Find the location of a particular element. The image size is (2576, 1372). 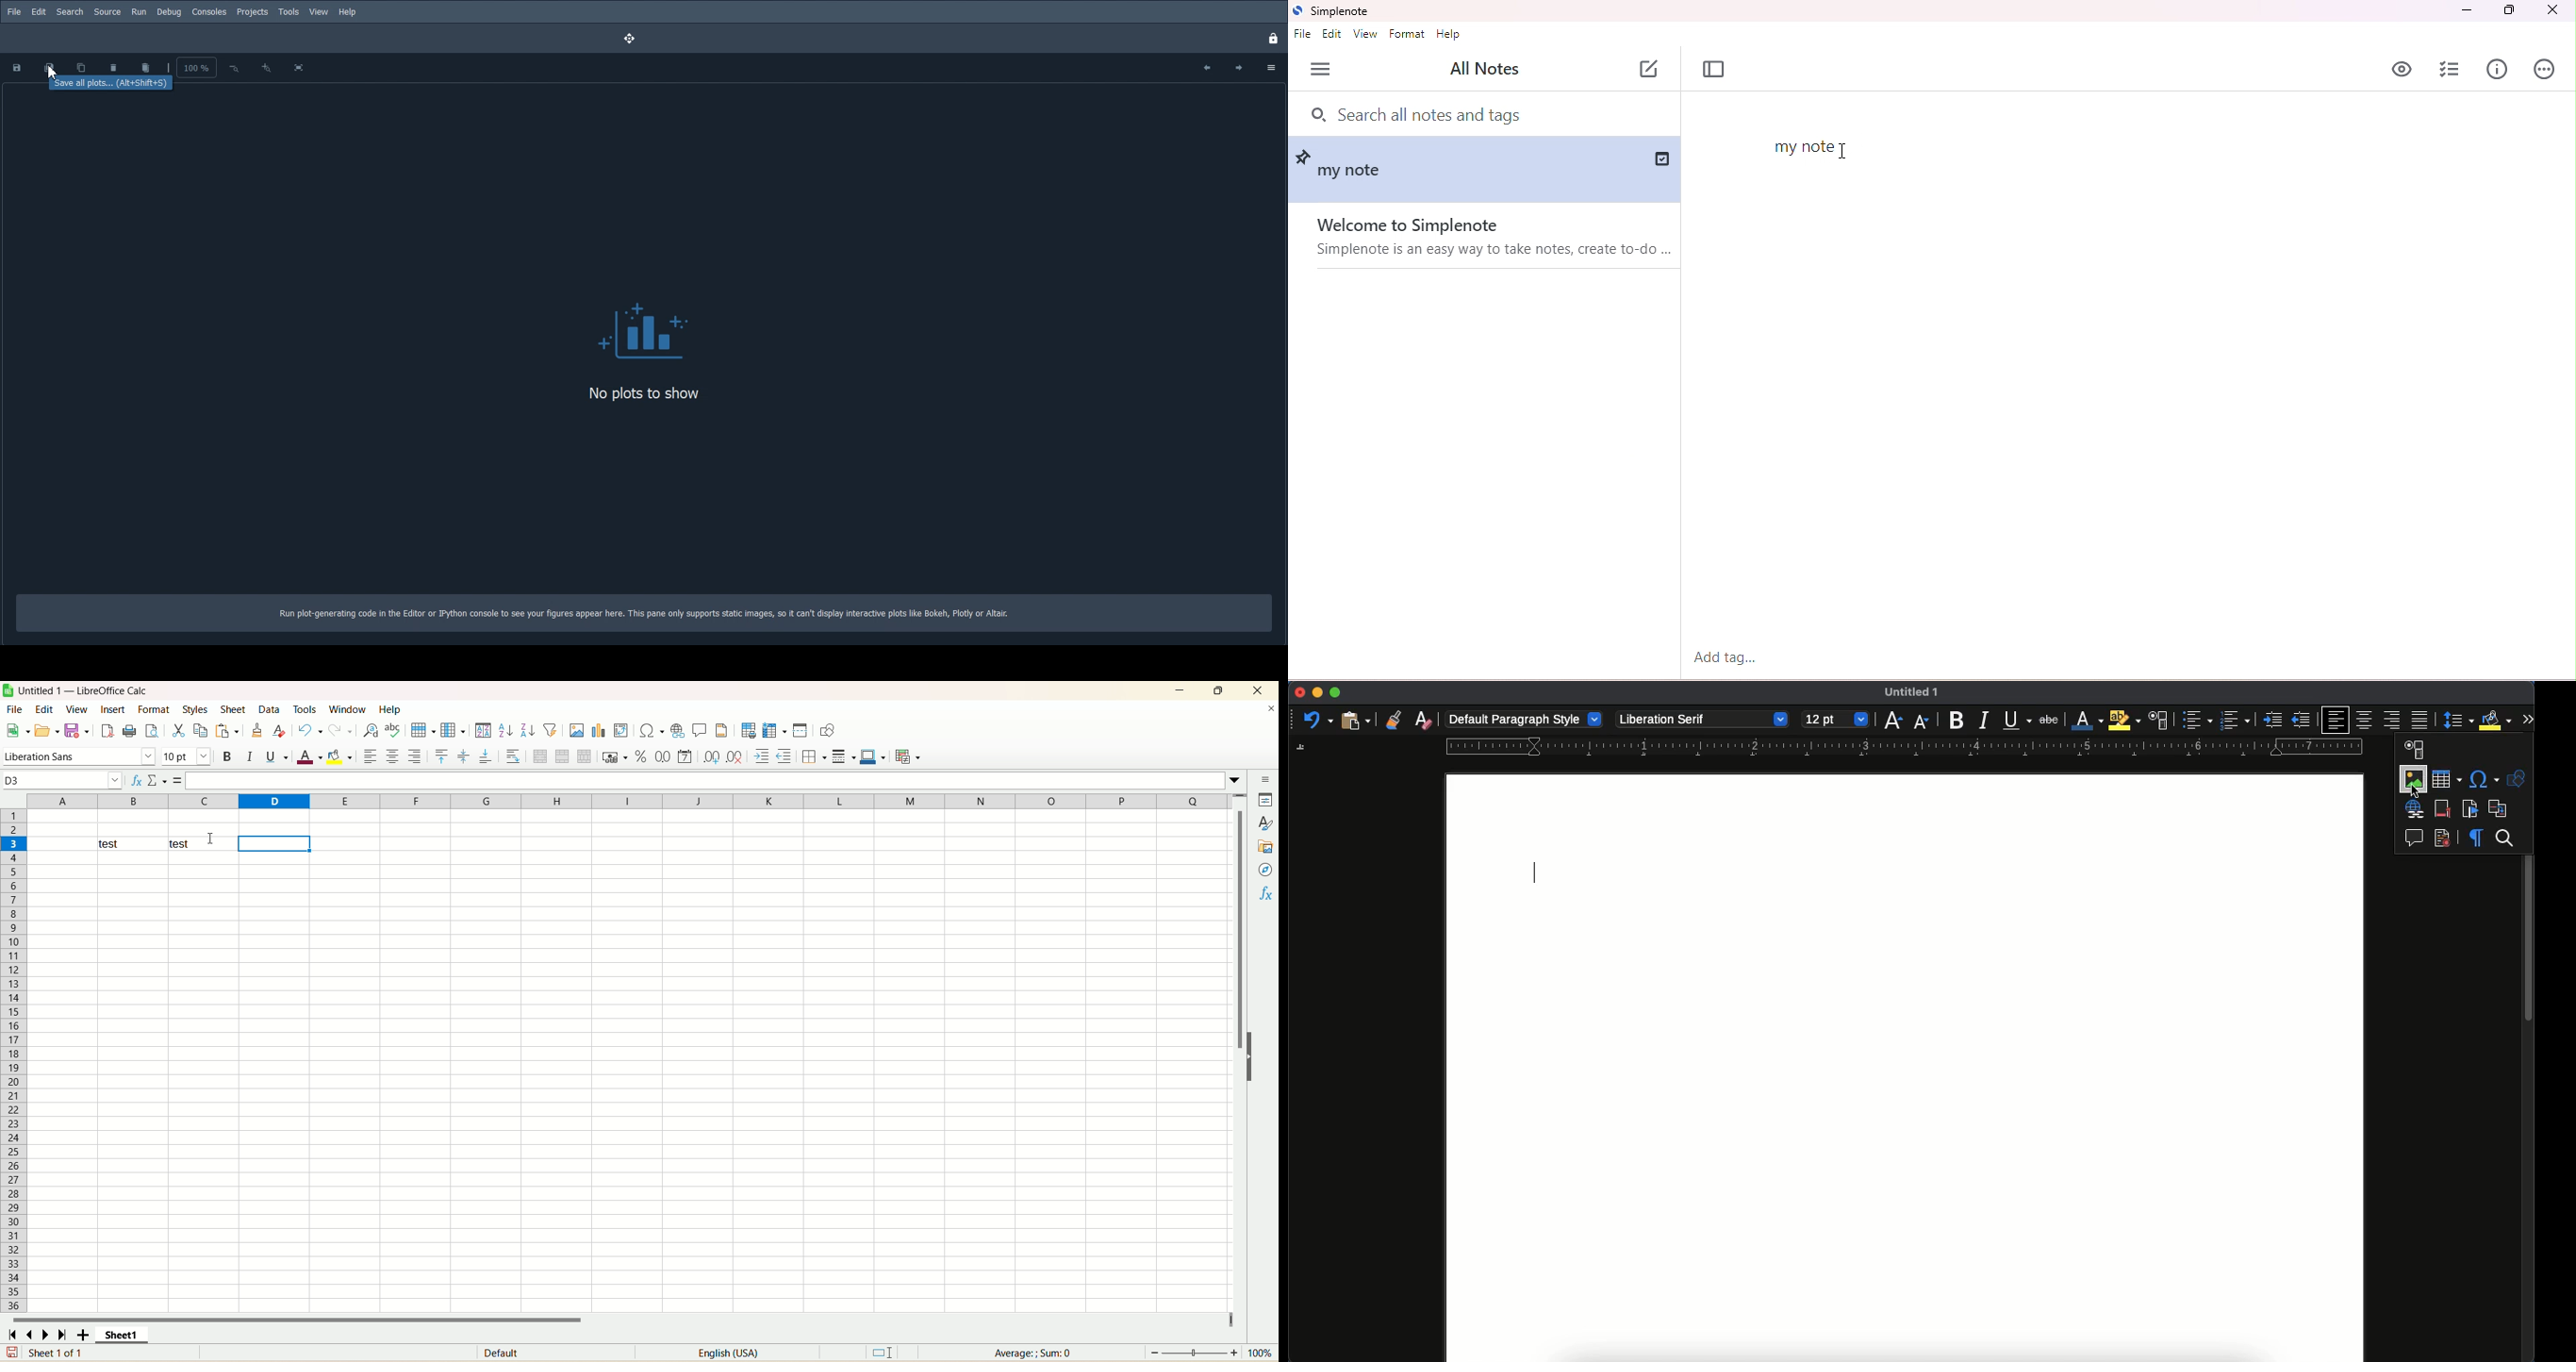

special character is located at coordinates (2484, 778).